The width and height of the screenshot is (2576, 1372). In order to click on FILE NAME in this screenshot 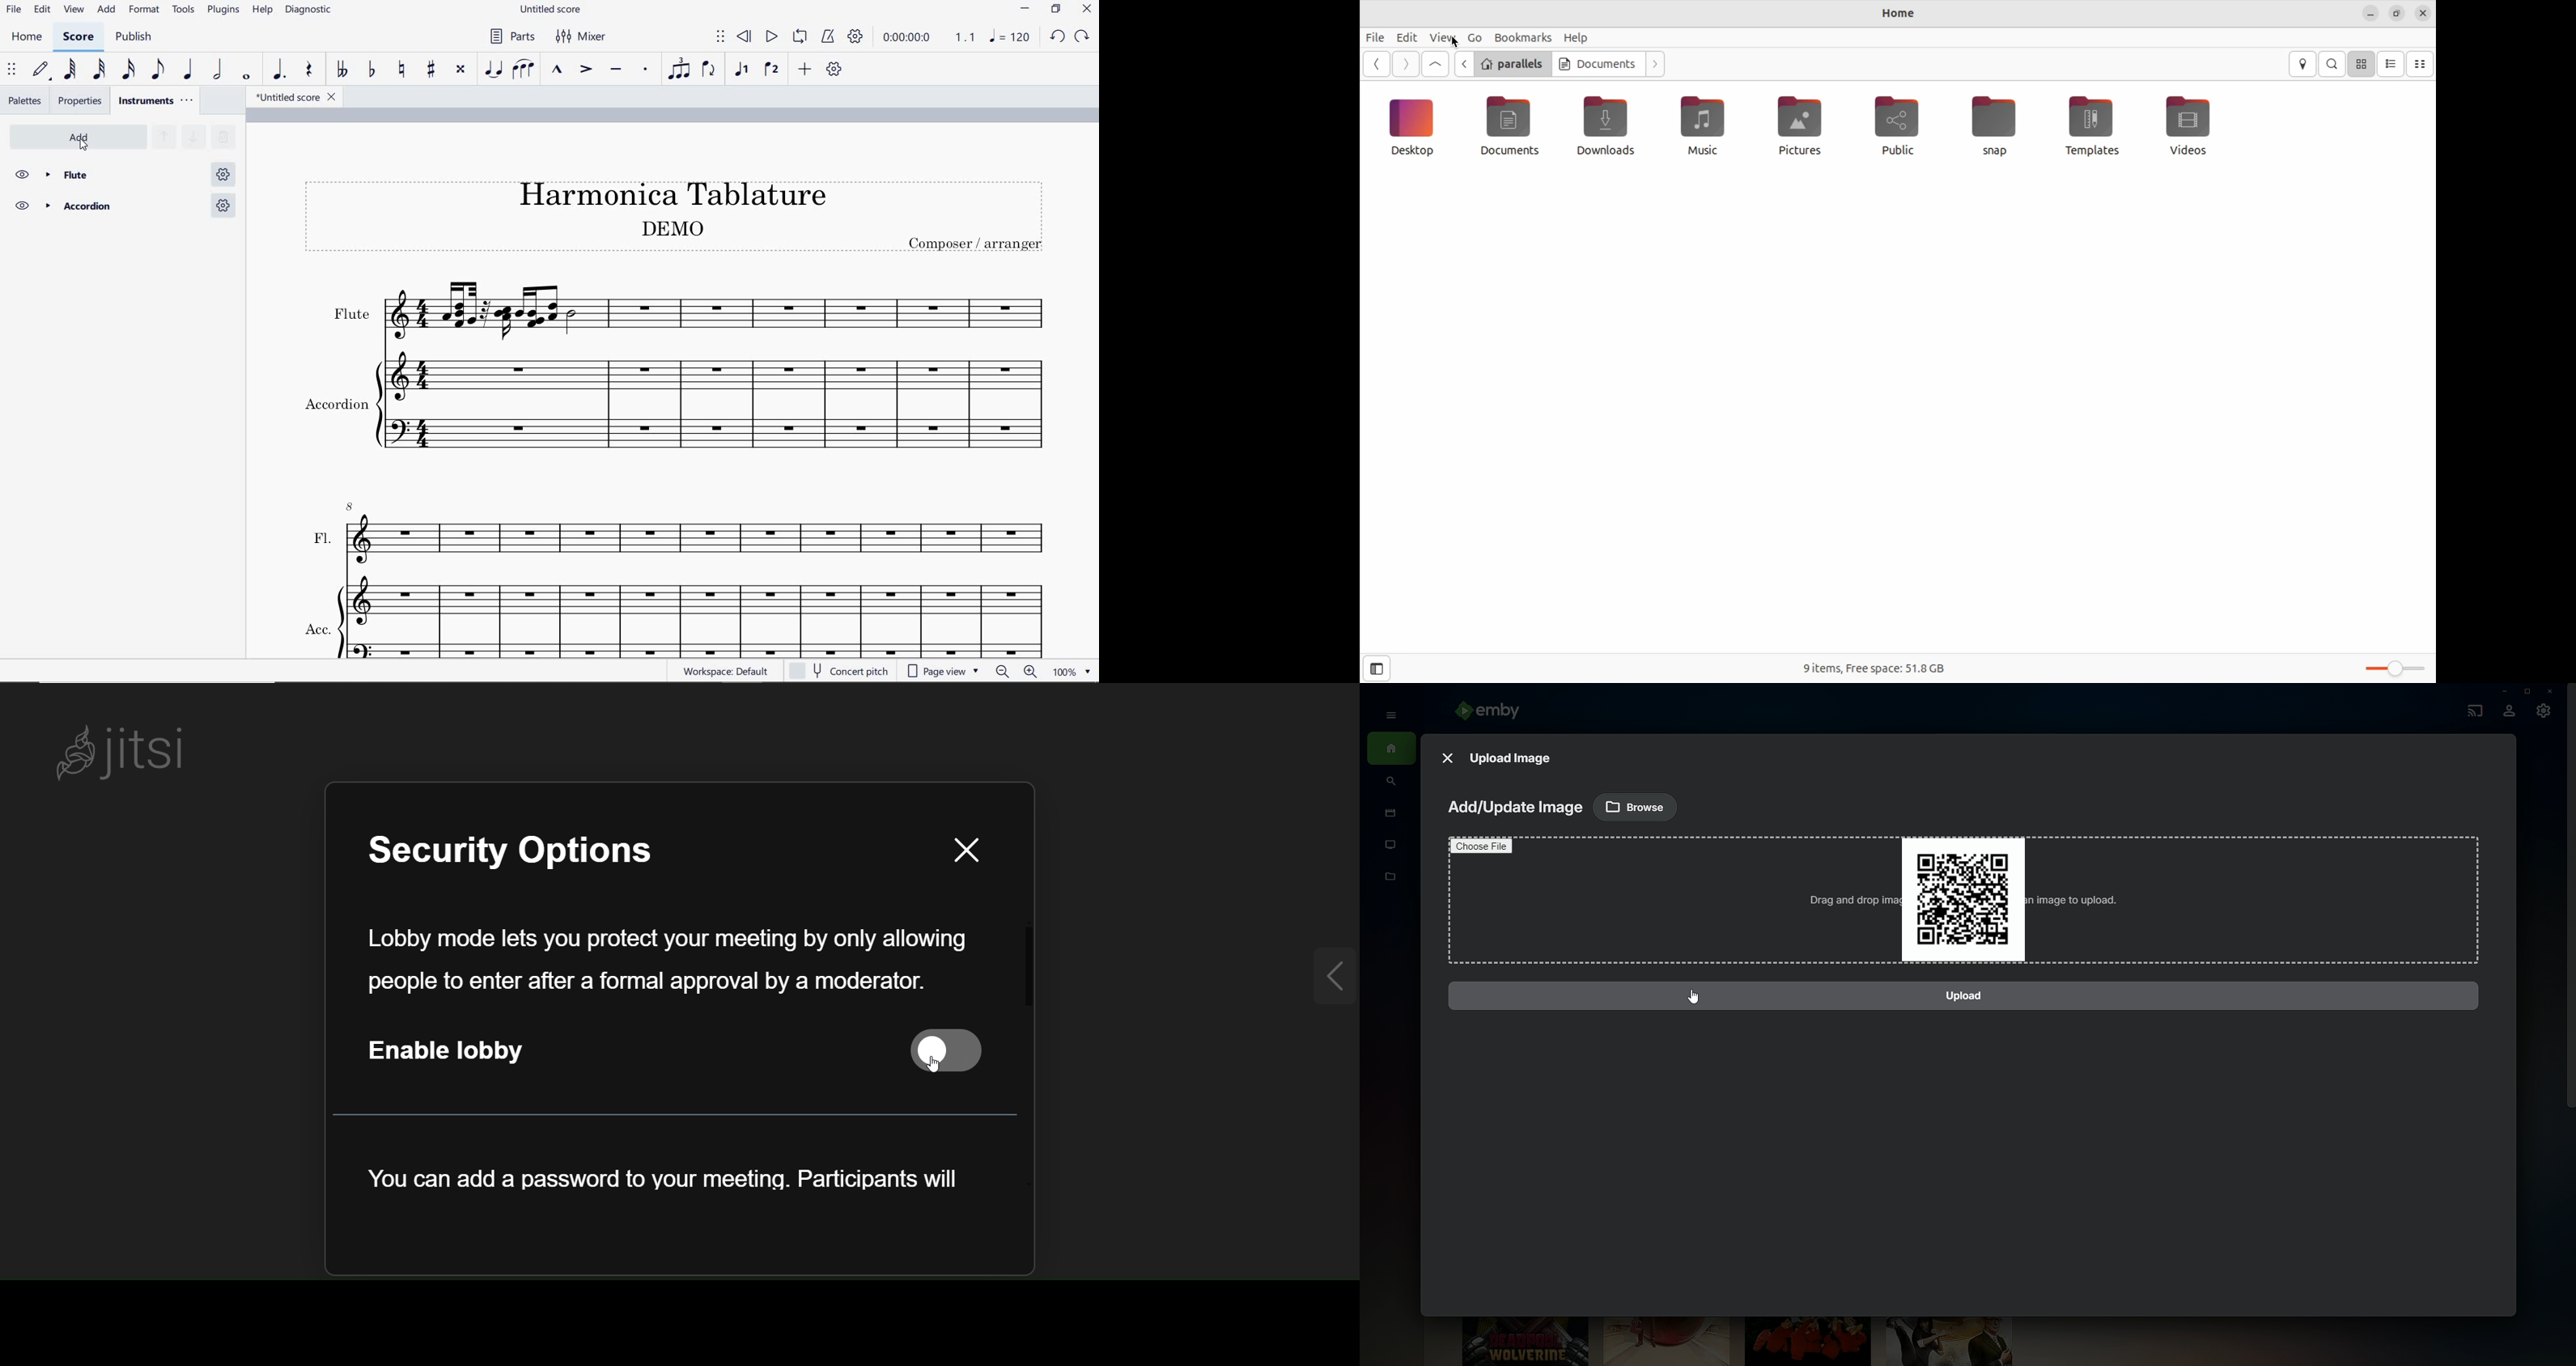, I will do `click(549, 10)`.